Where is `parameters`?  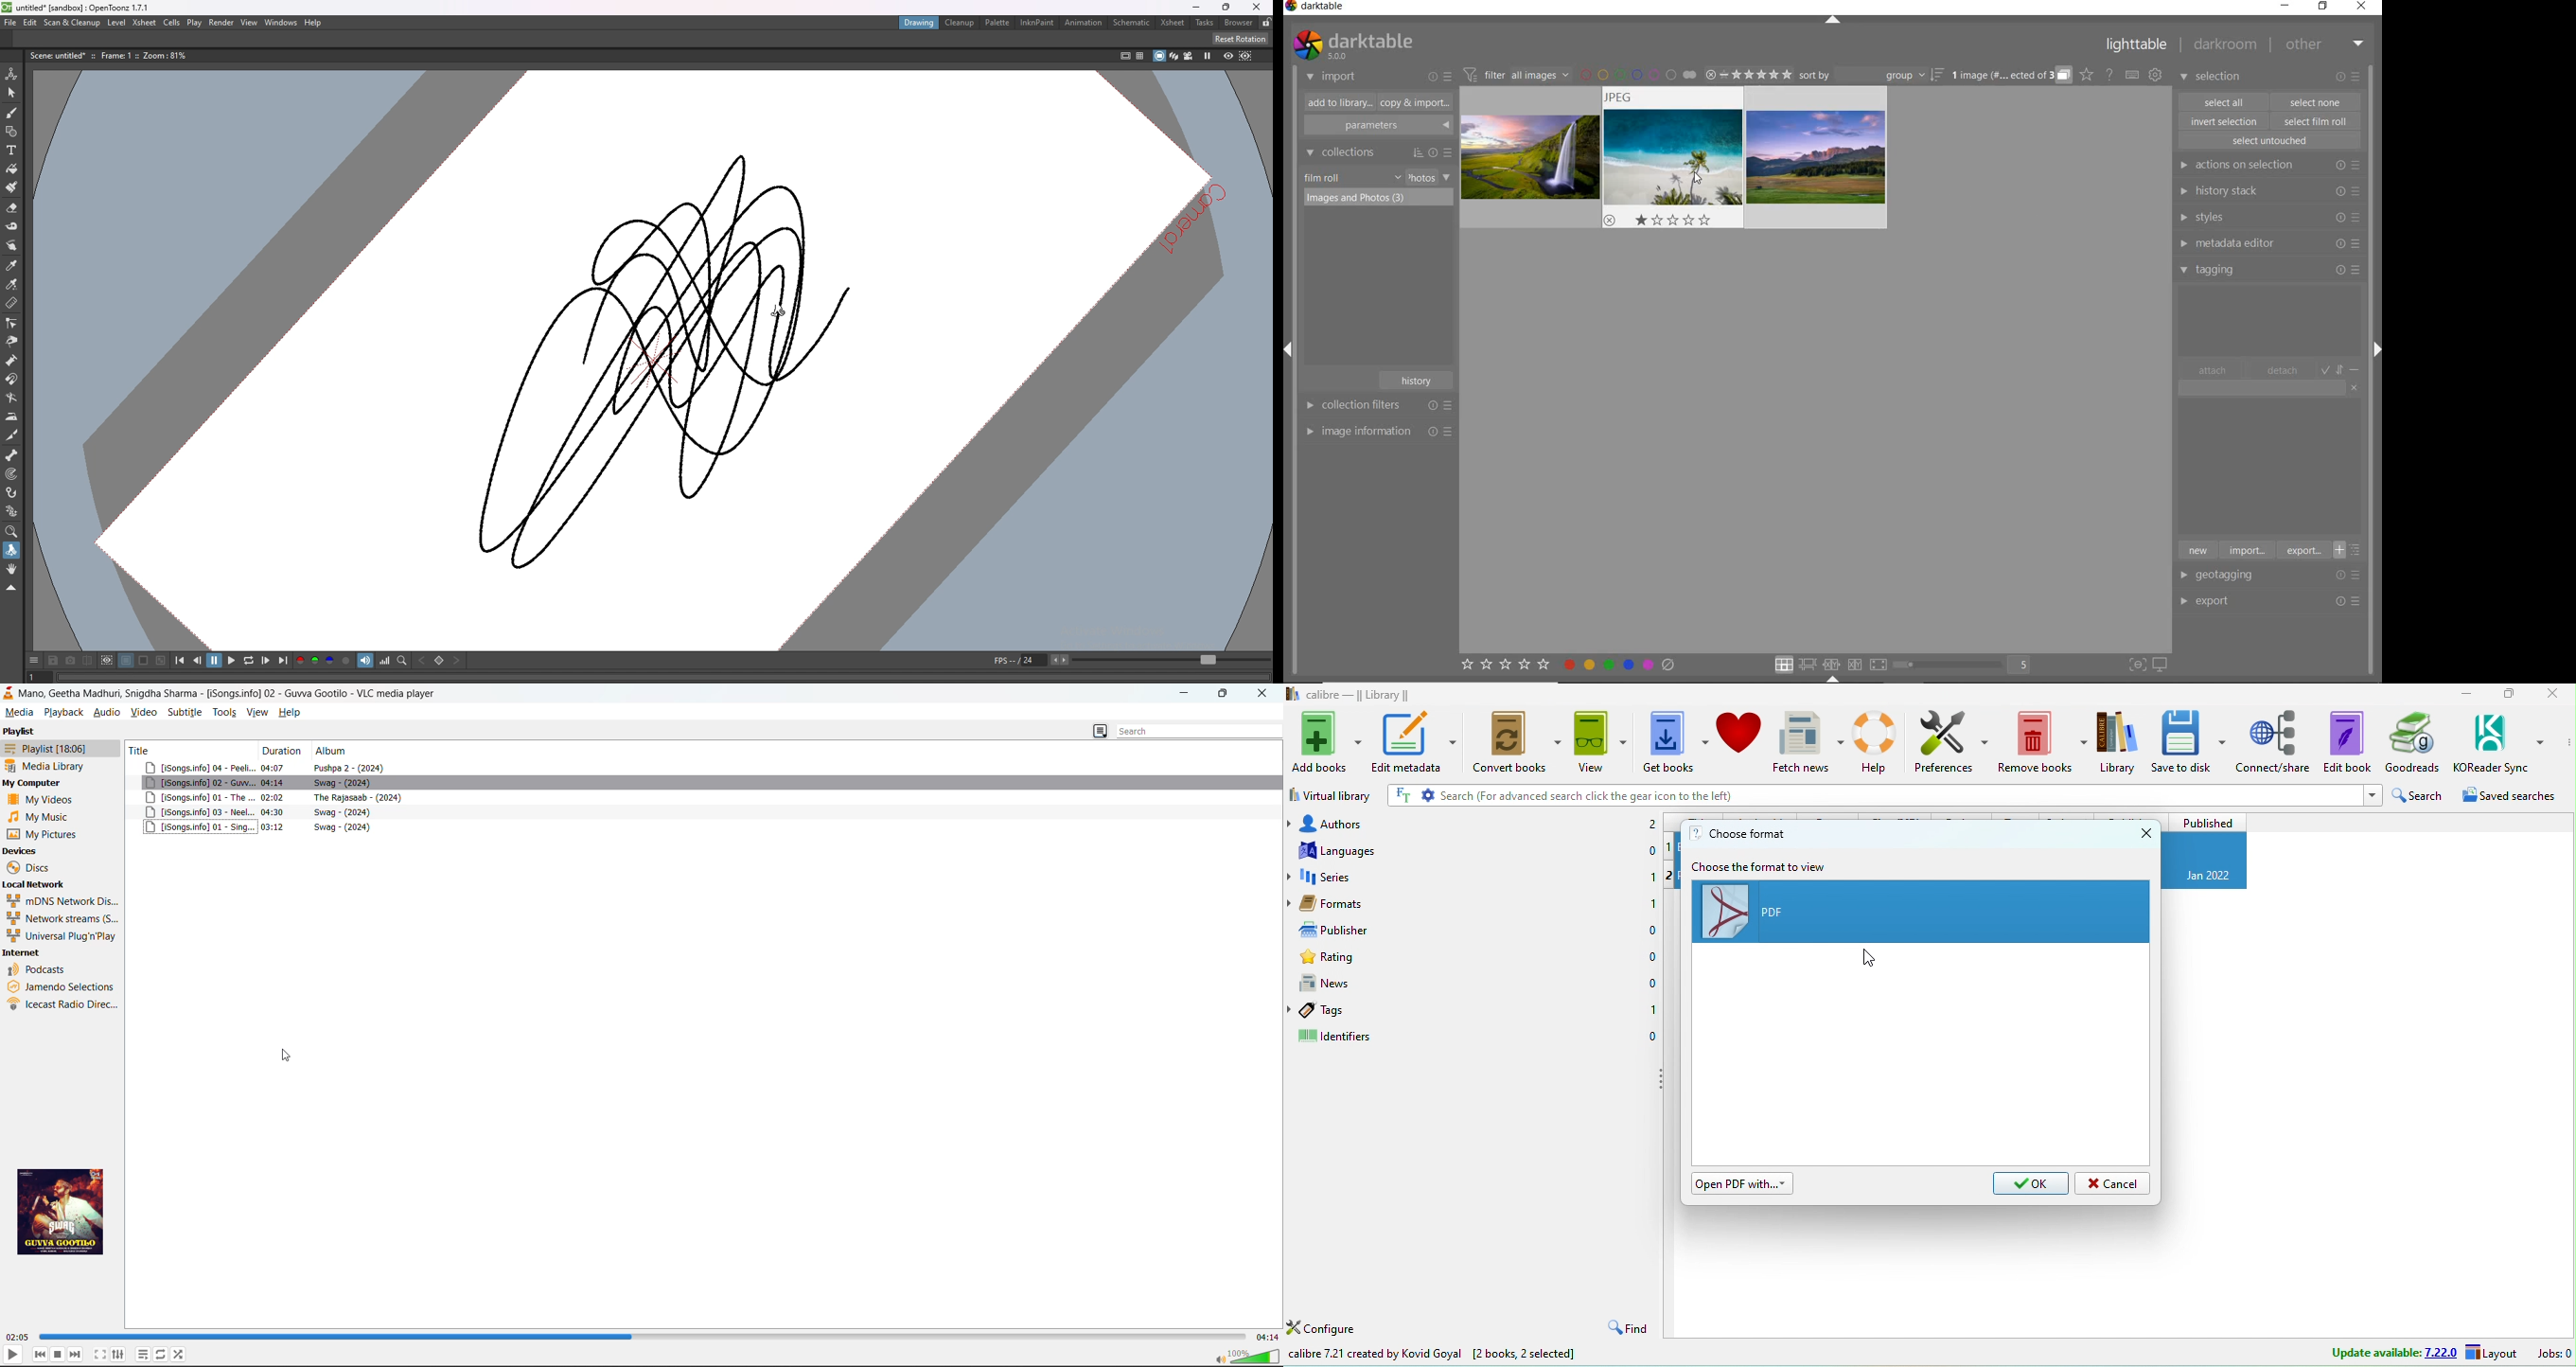
parameters is located at coordinates (1377, 126).